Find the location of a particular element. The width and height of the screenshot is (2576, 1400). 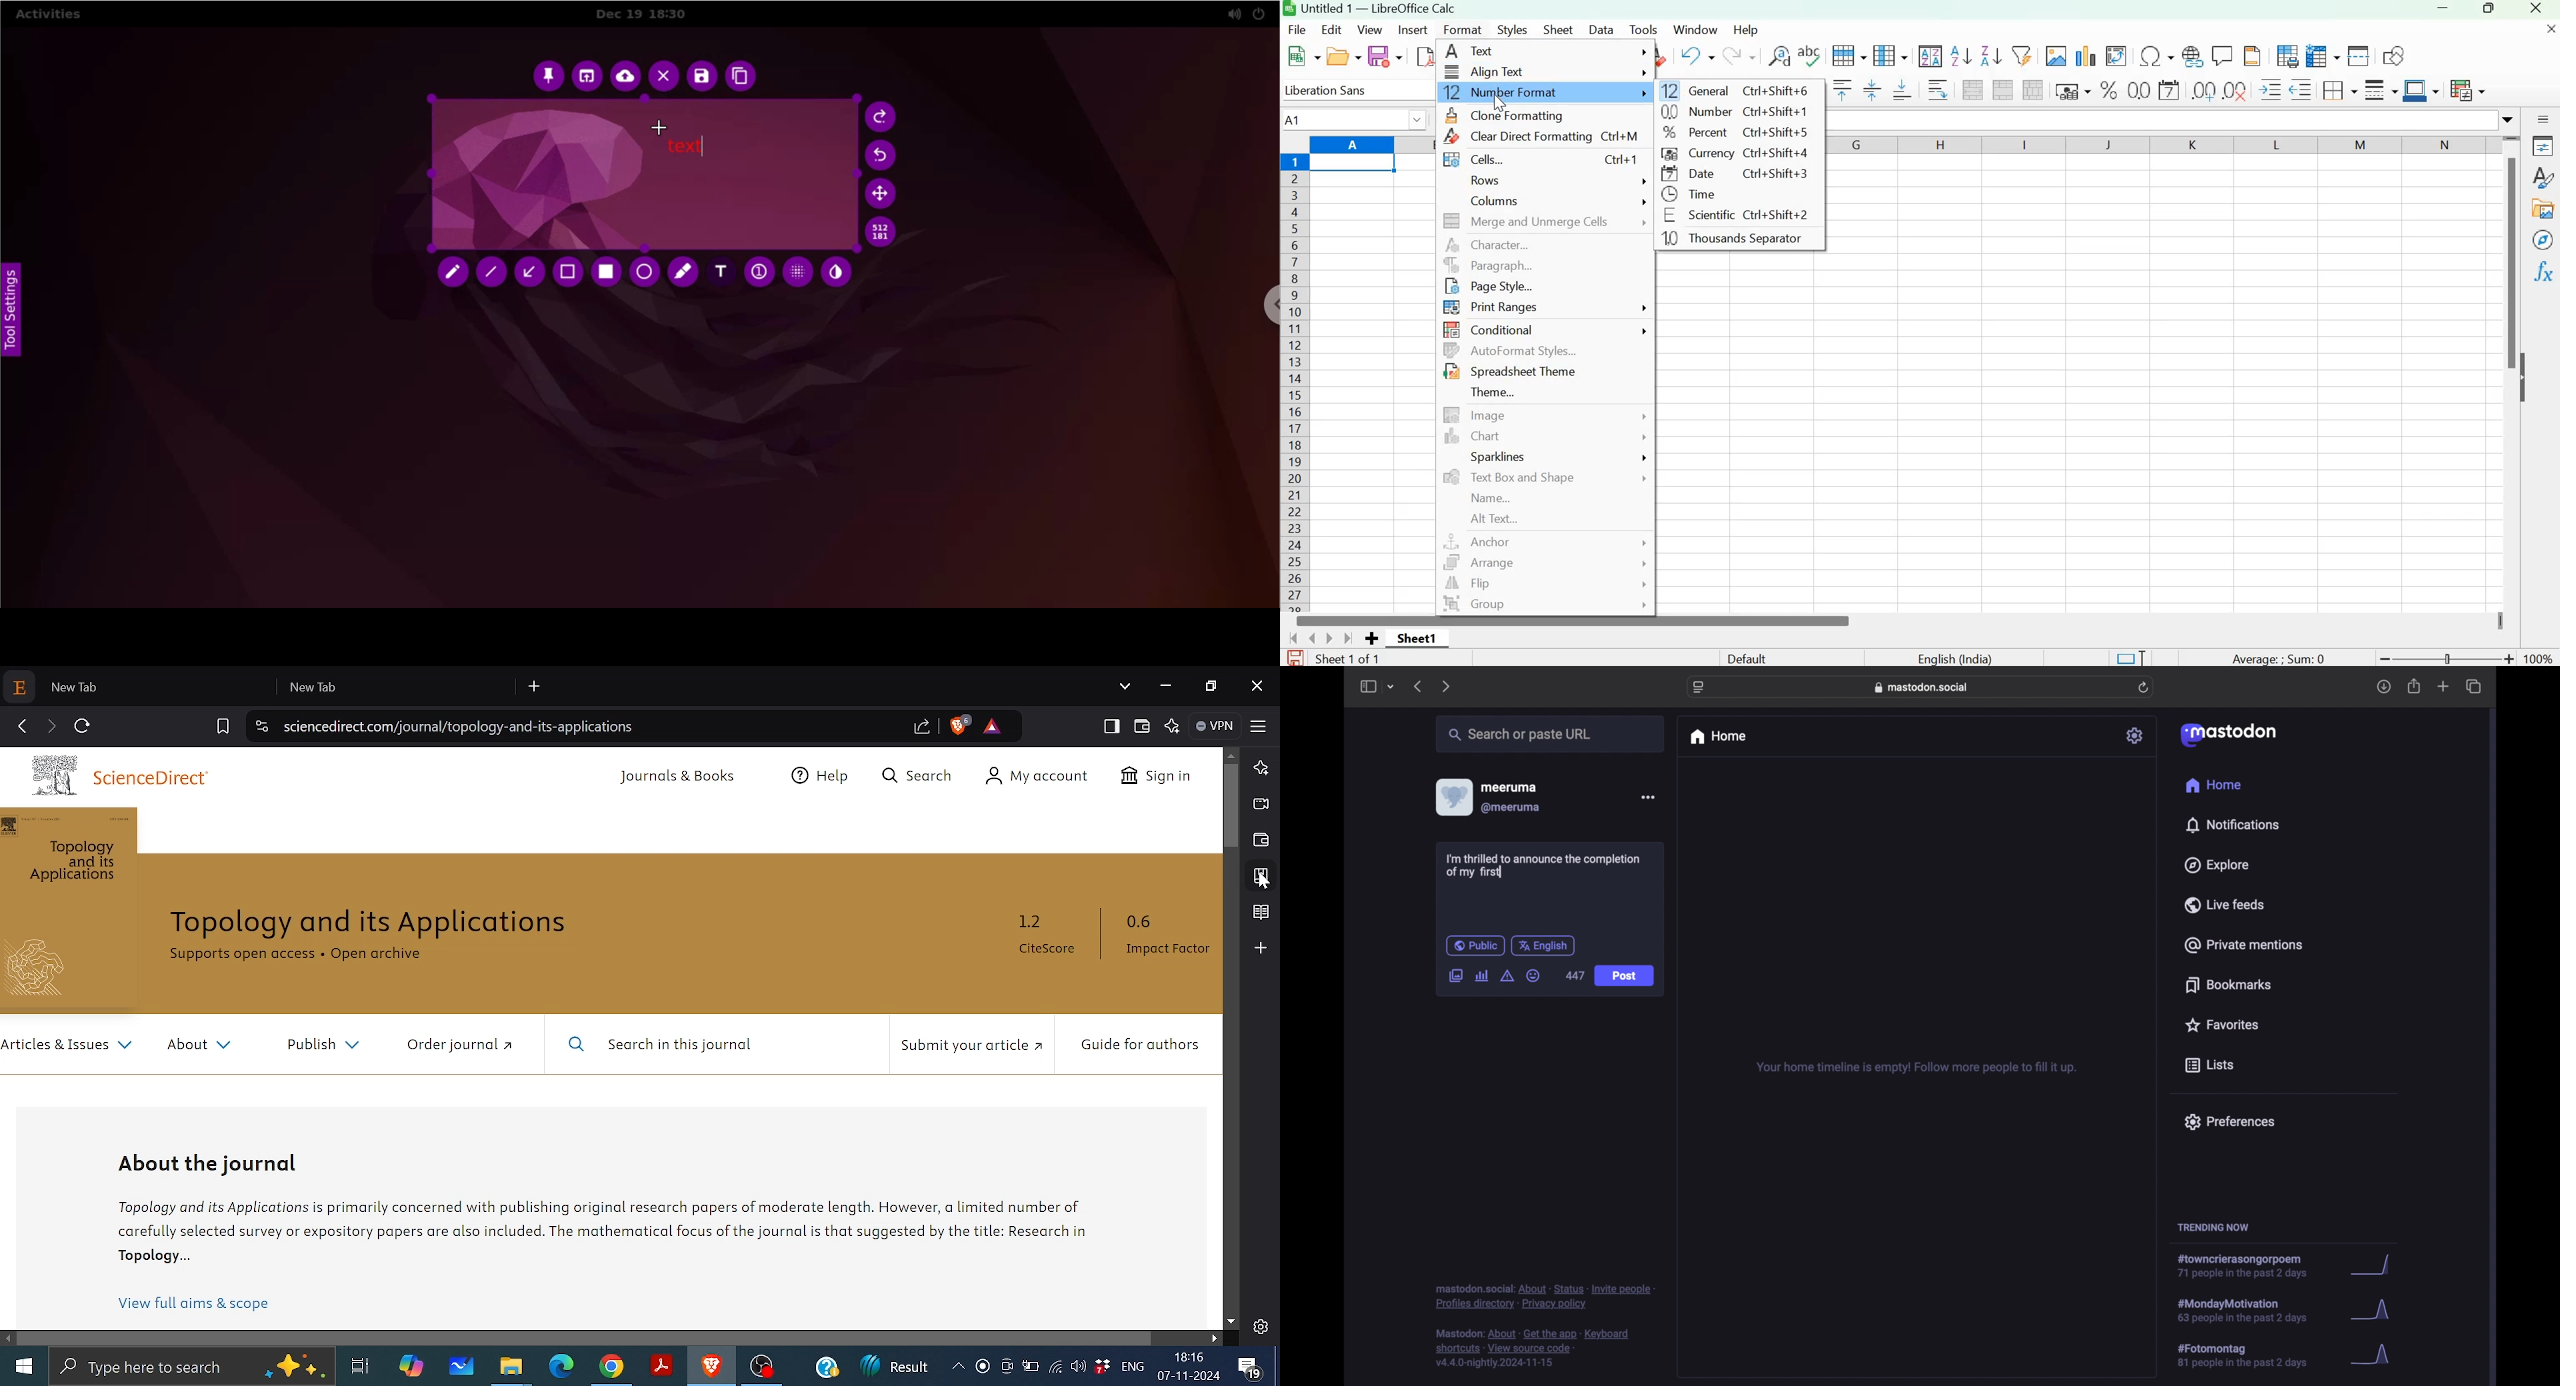

Insert chart is located at coordinates (2086, 55).